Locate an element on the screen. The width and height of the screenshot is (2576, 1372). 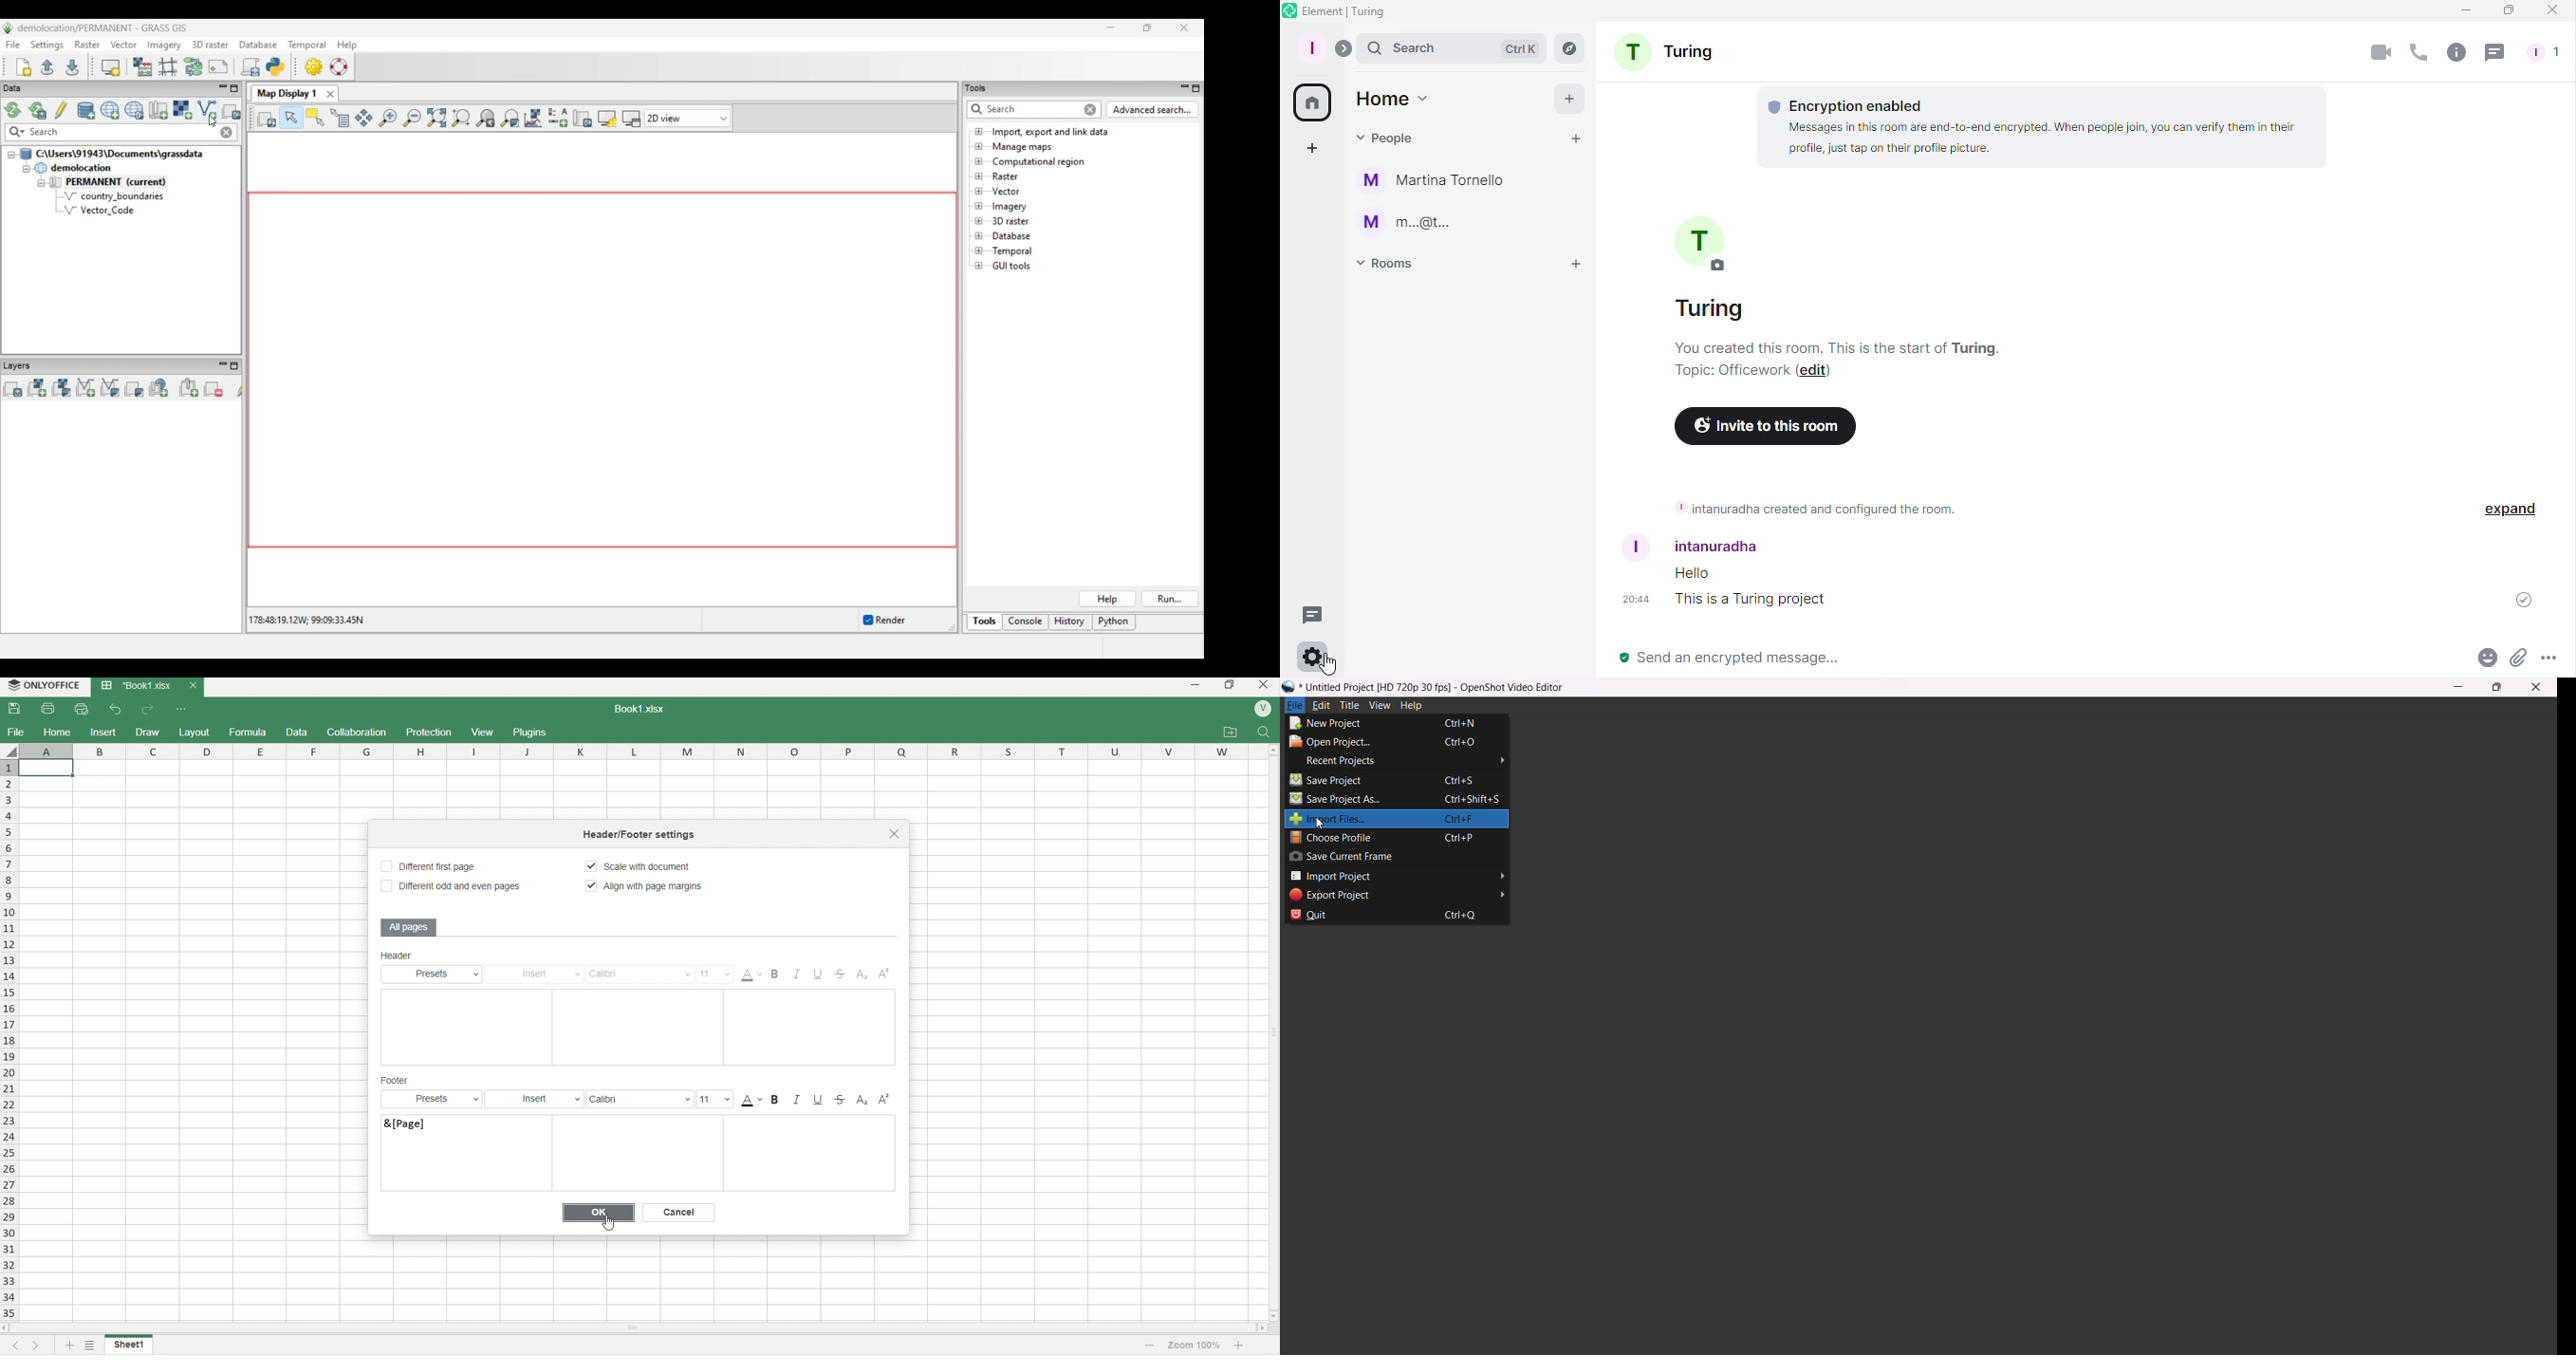
Expand is located at coordinates (1346, 48).